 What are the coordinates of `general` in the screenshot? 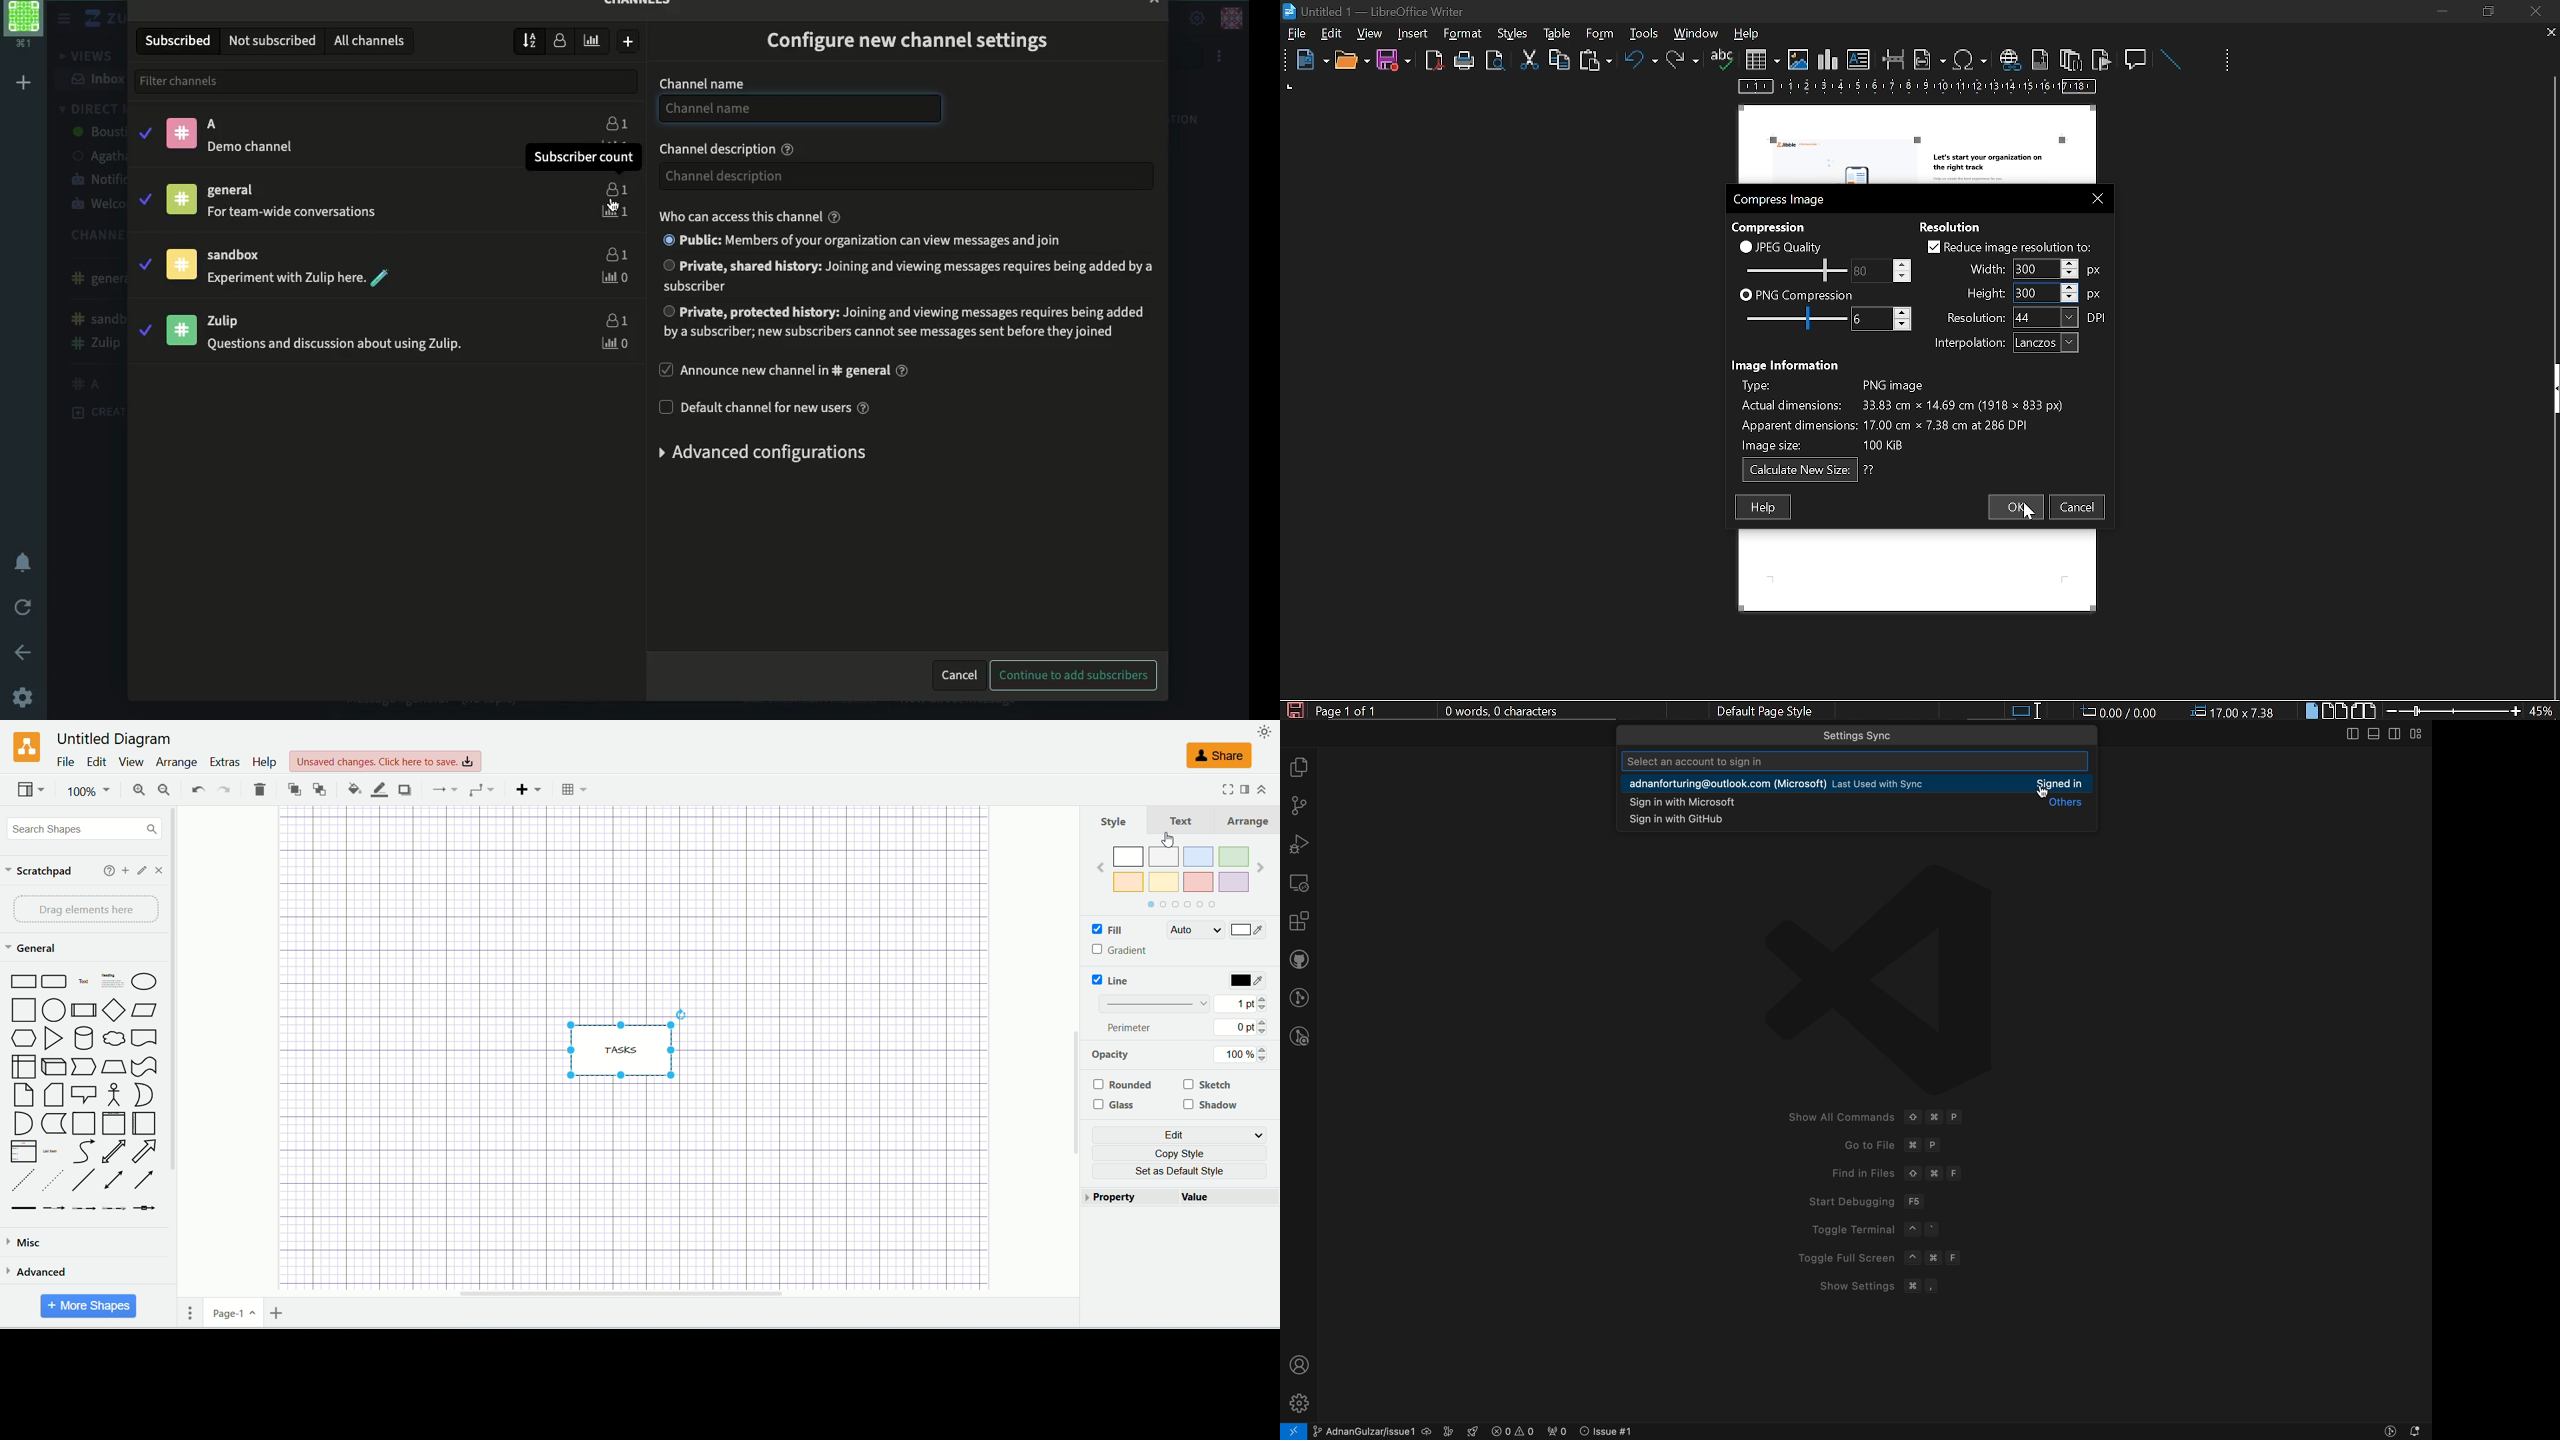 It's located at (237, 193).